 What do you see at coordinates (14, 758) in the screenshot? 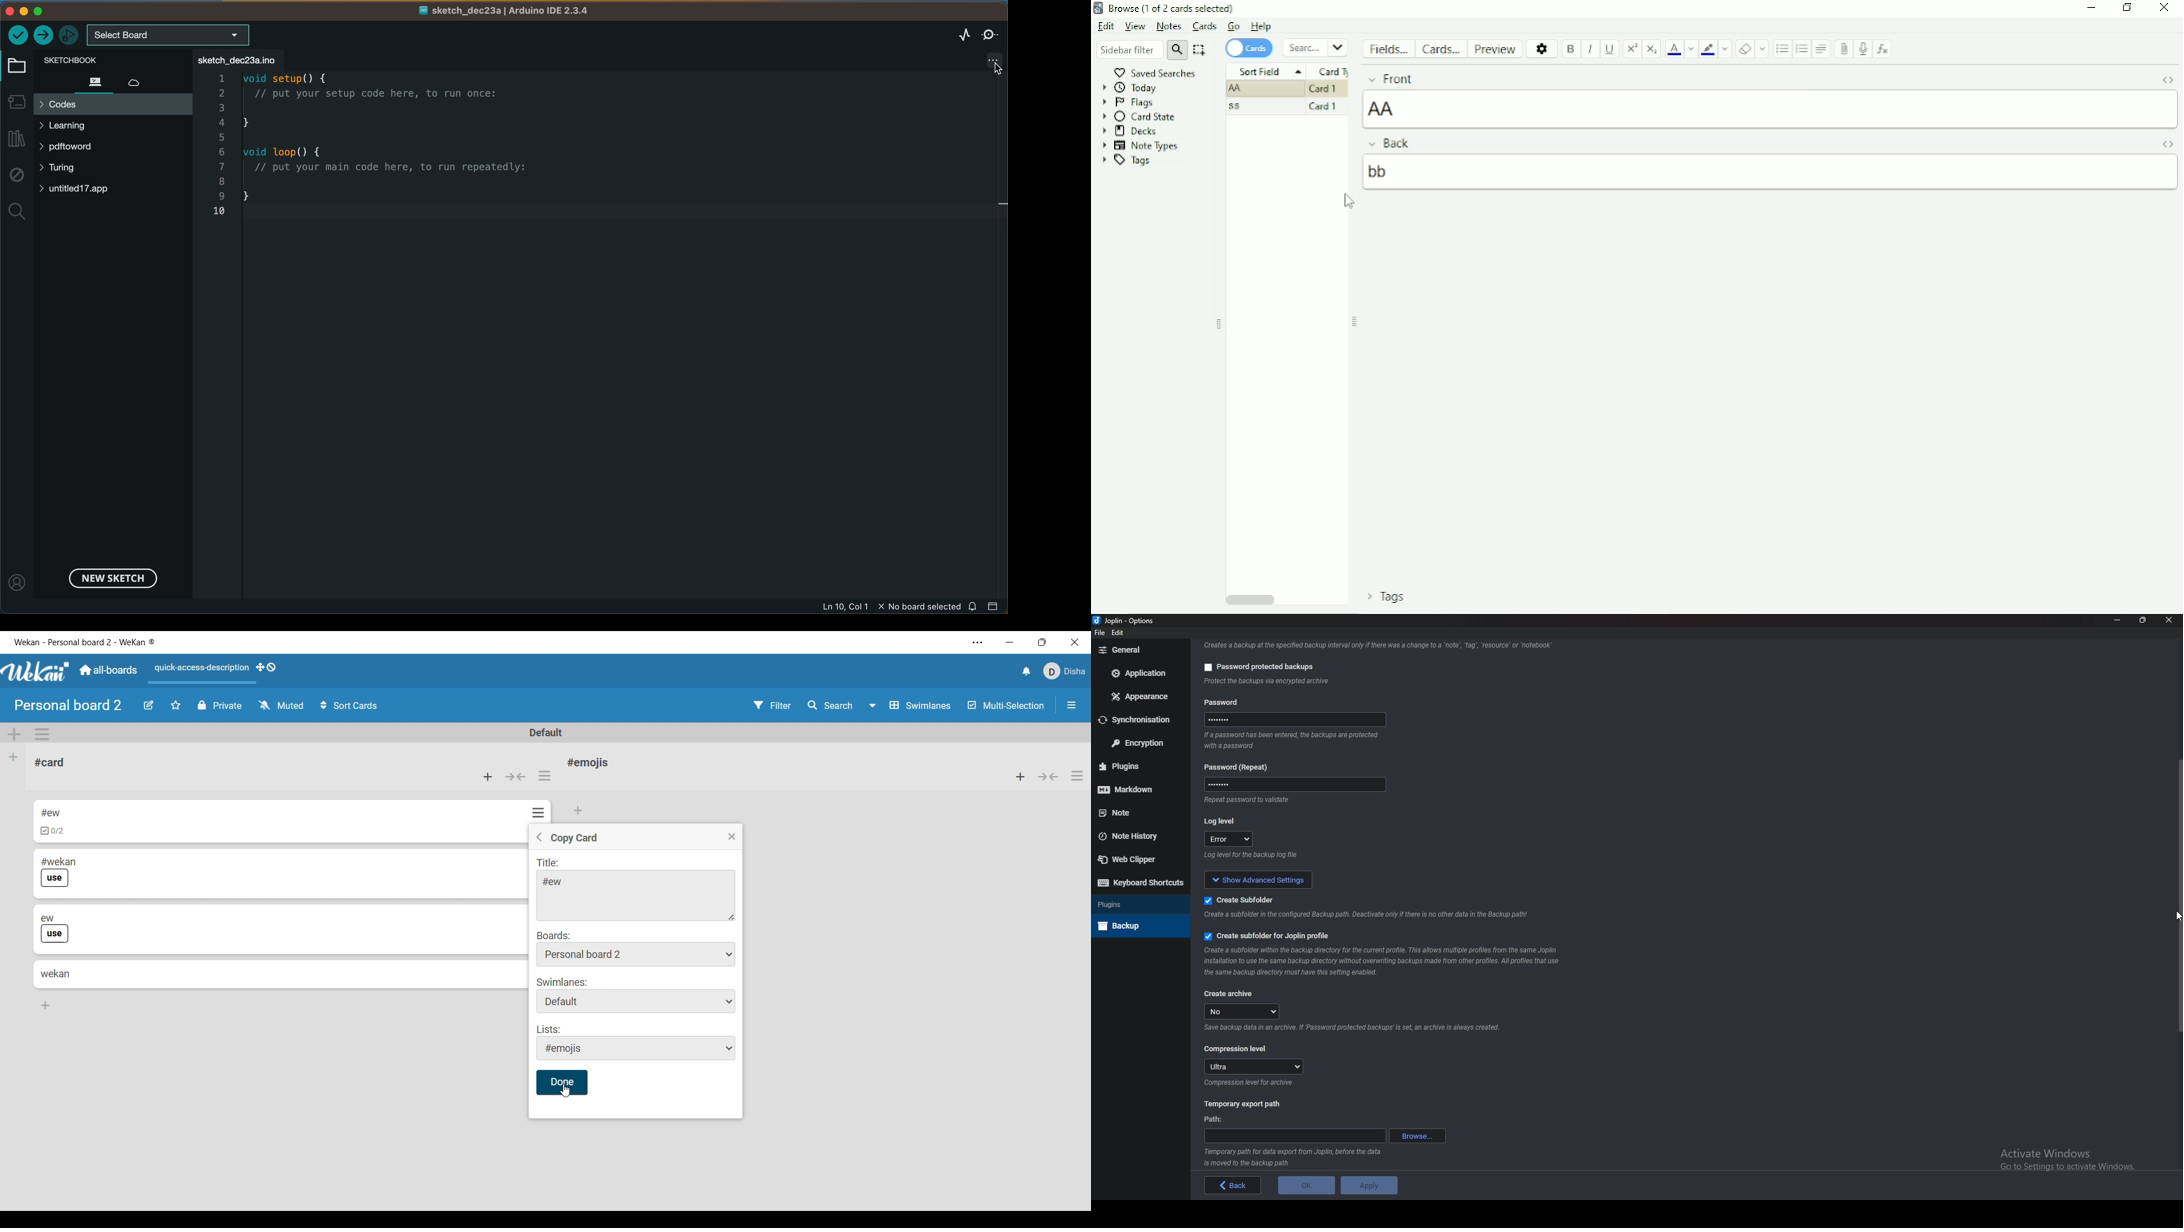
I see `Add list ` at bounding box center [14, 758].